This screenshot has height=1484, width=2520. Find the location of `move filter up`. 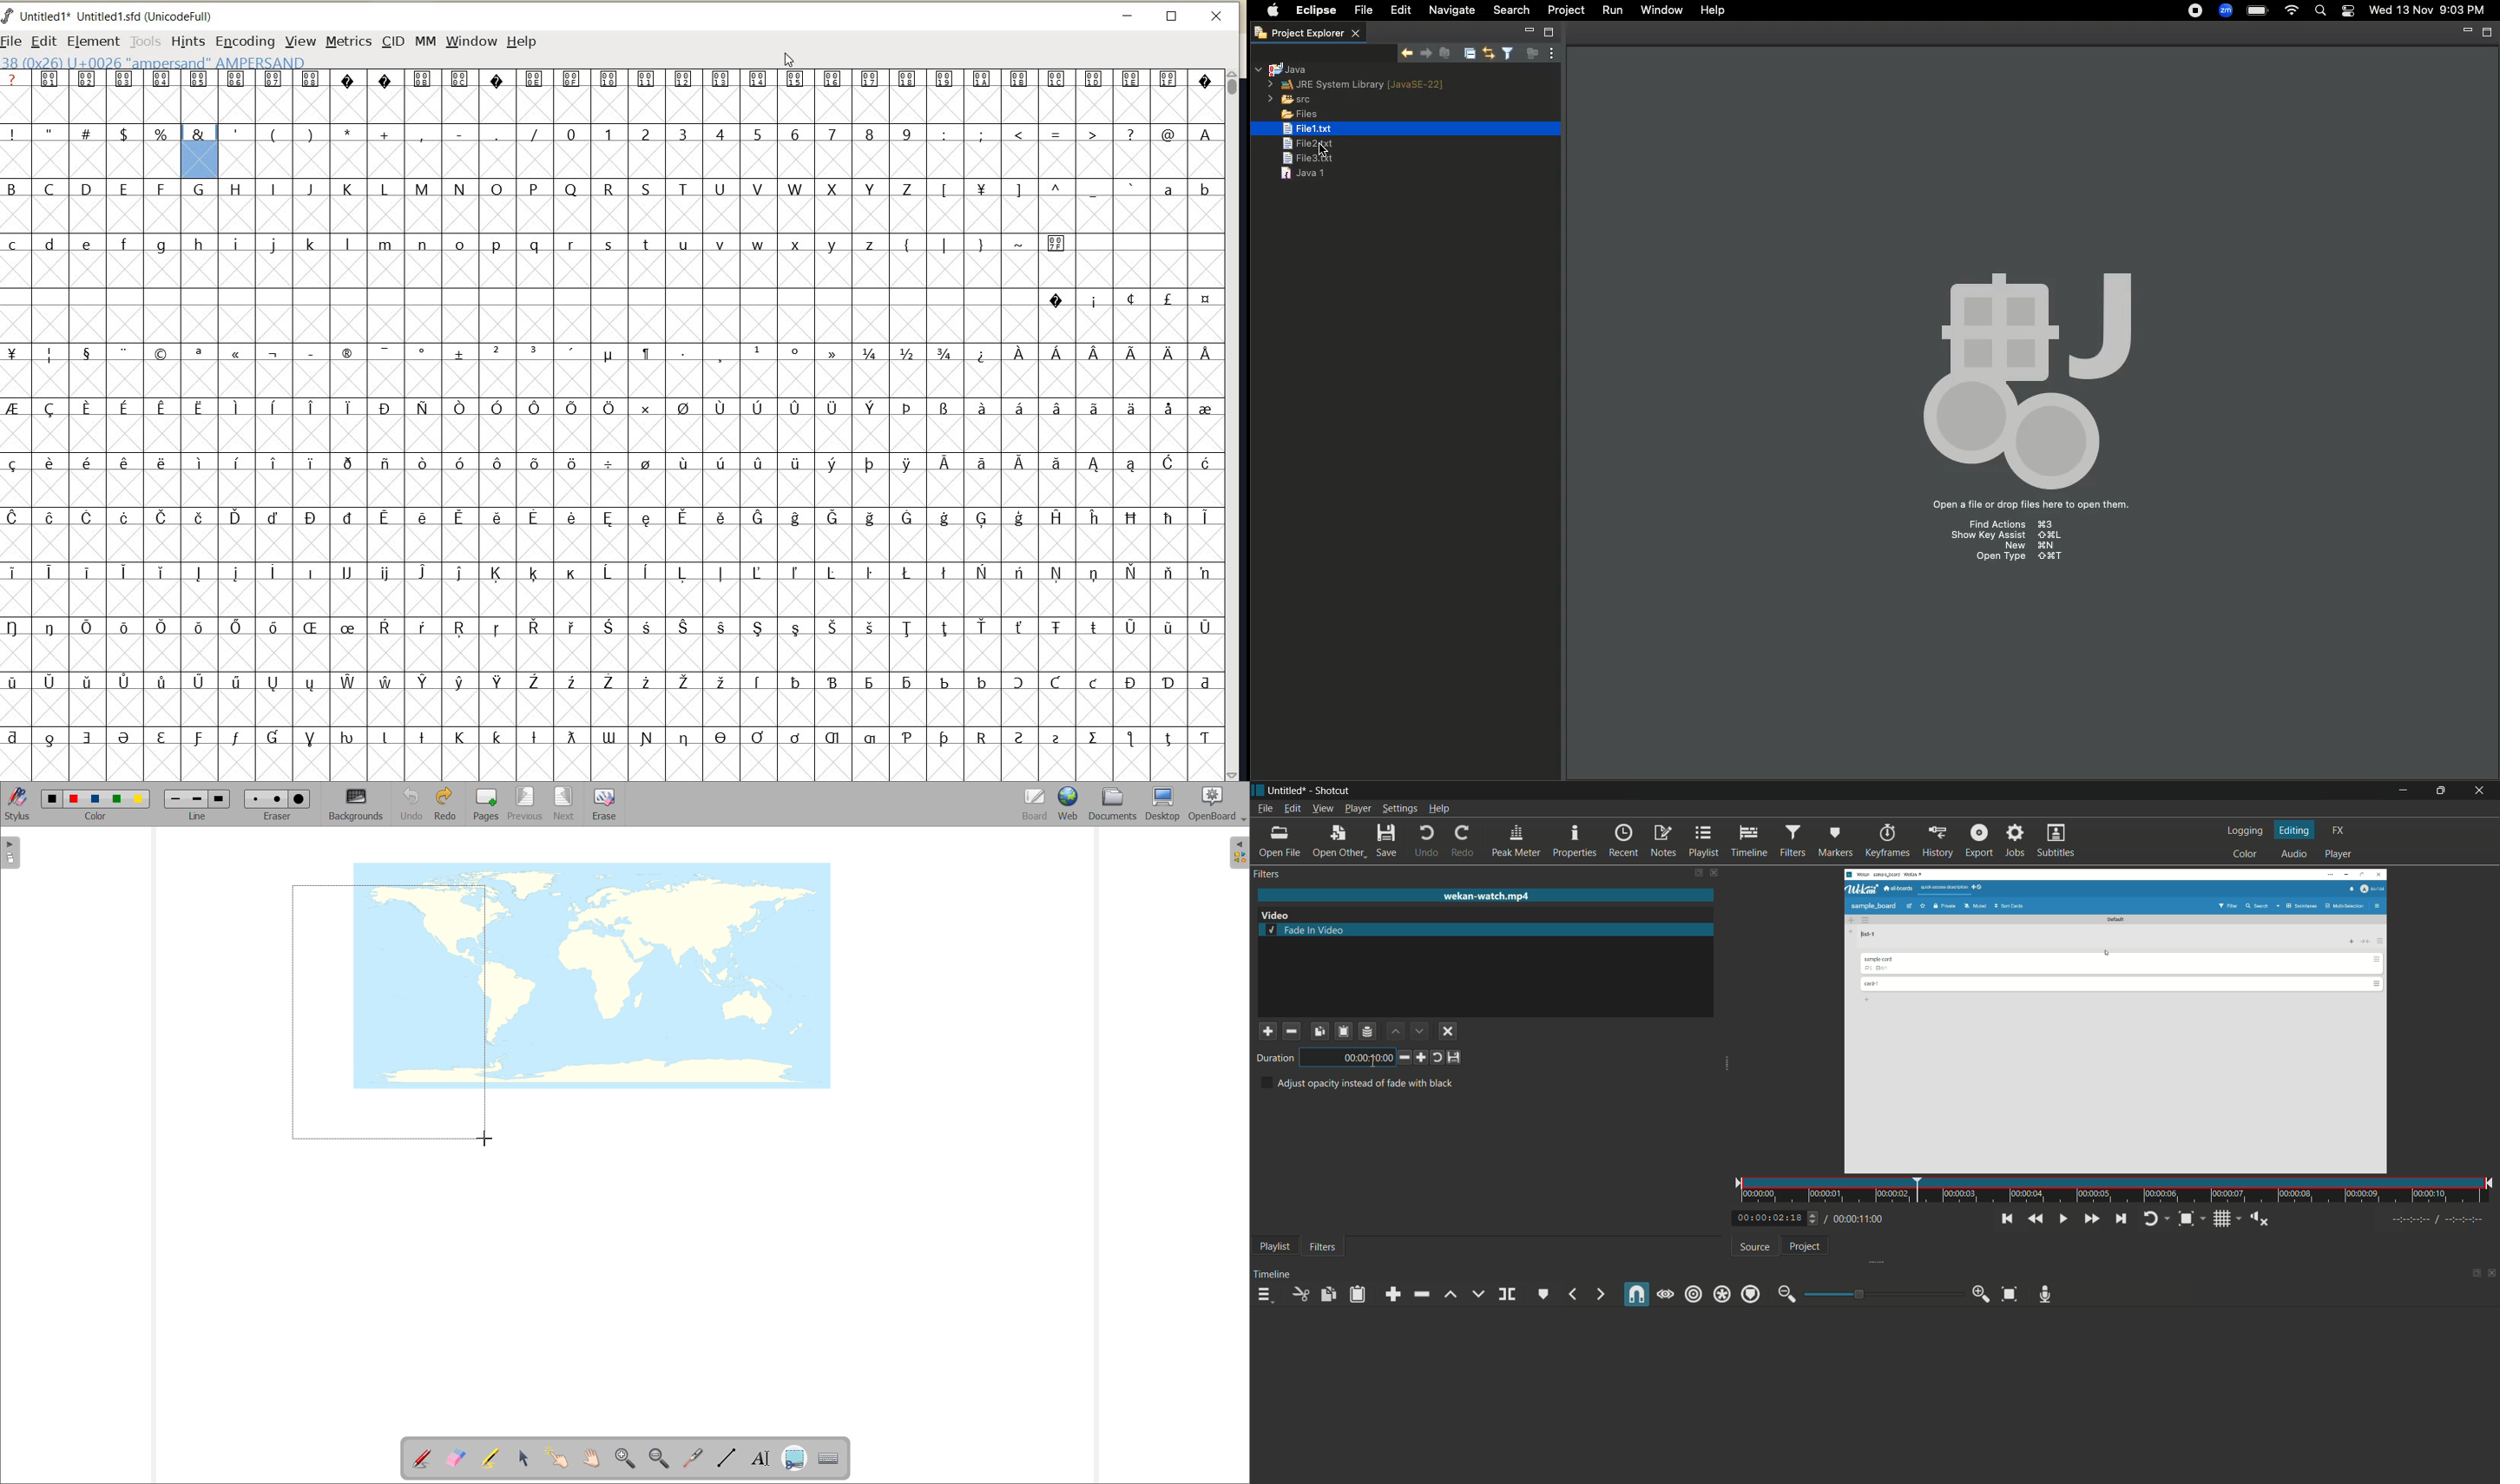

move filter up is located at coordinates (1394, 1030).